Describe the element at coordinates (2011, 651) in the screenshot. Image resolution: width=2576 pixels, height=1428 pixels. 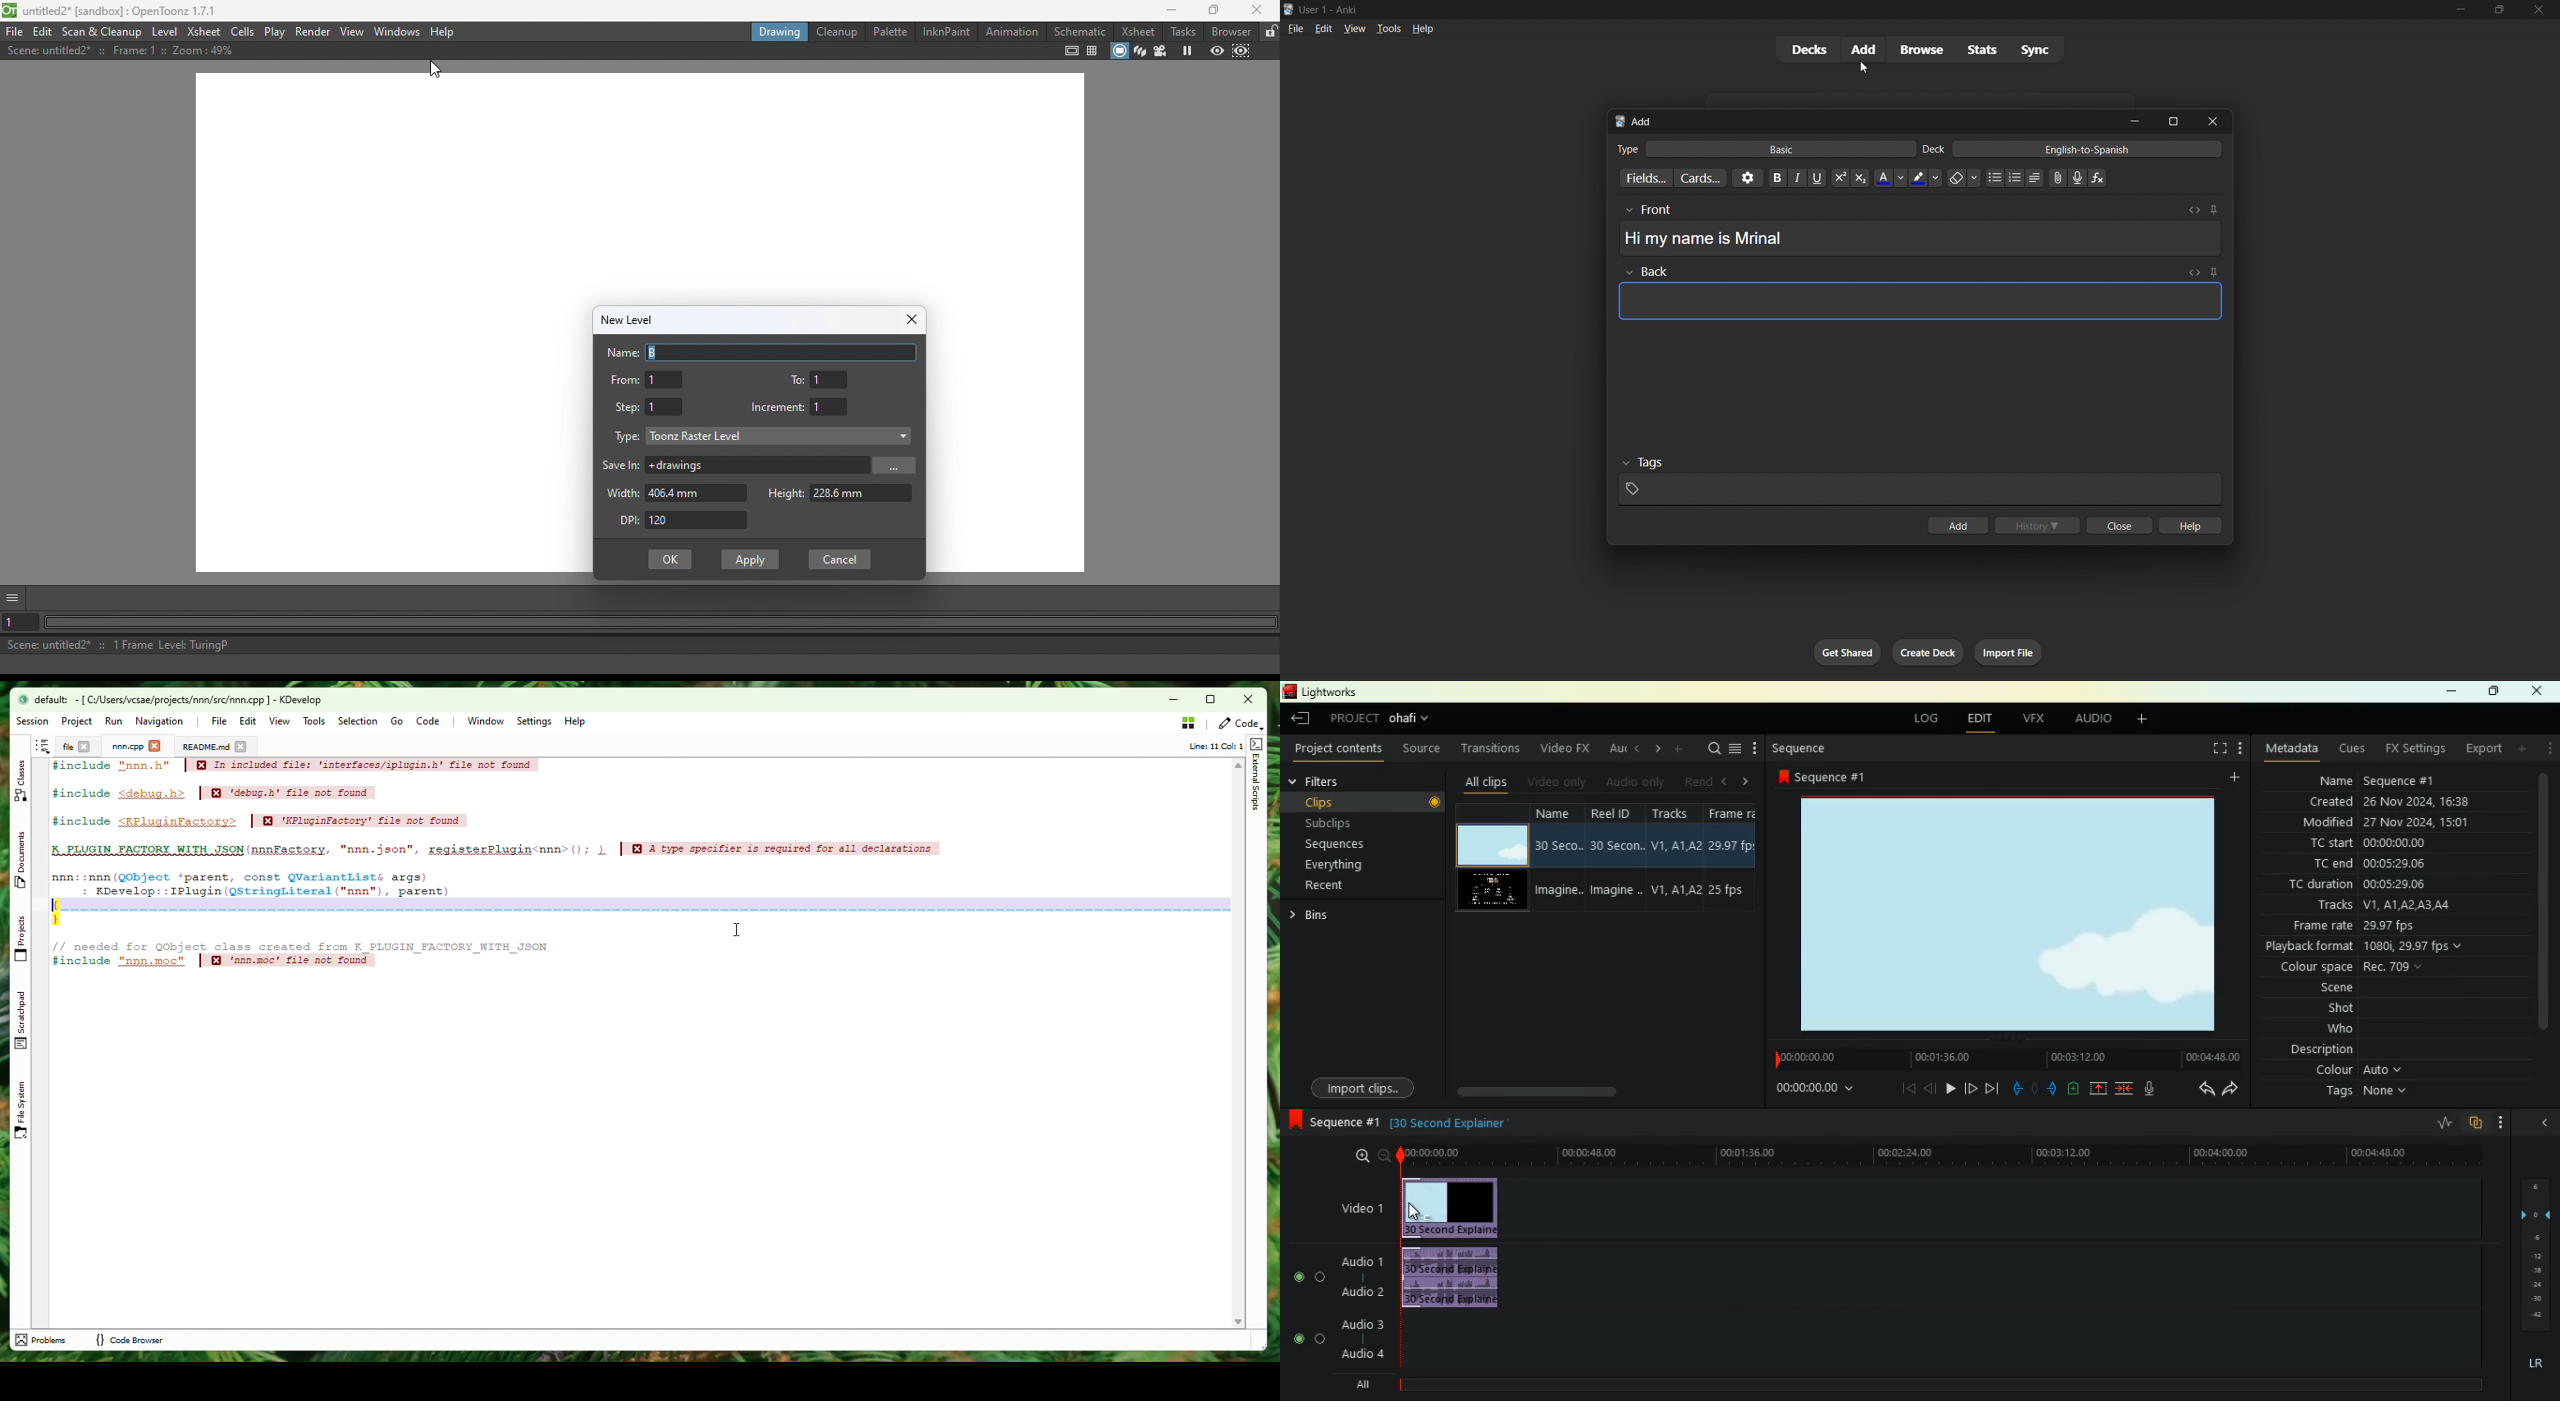
I see `import file` at that location.